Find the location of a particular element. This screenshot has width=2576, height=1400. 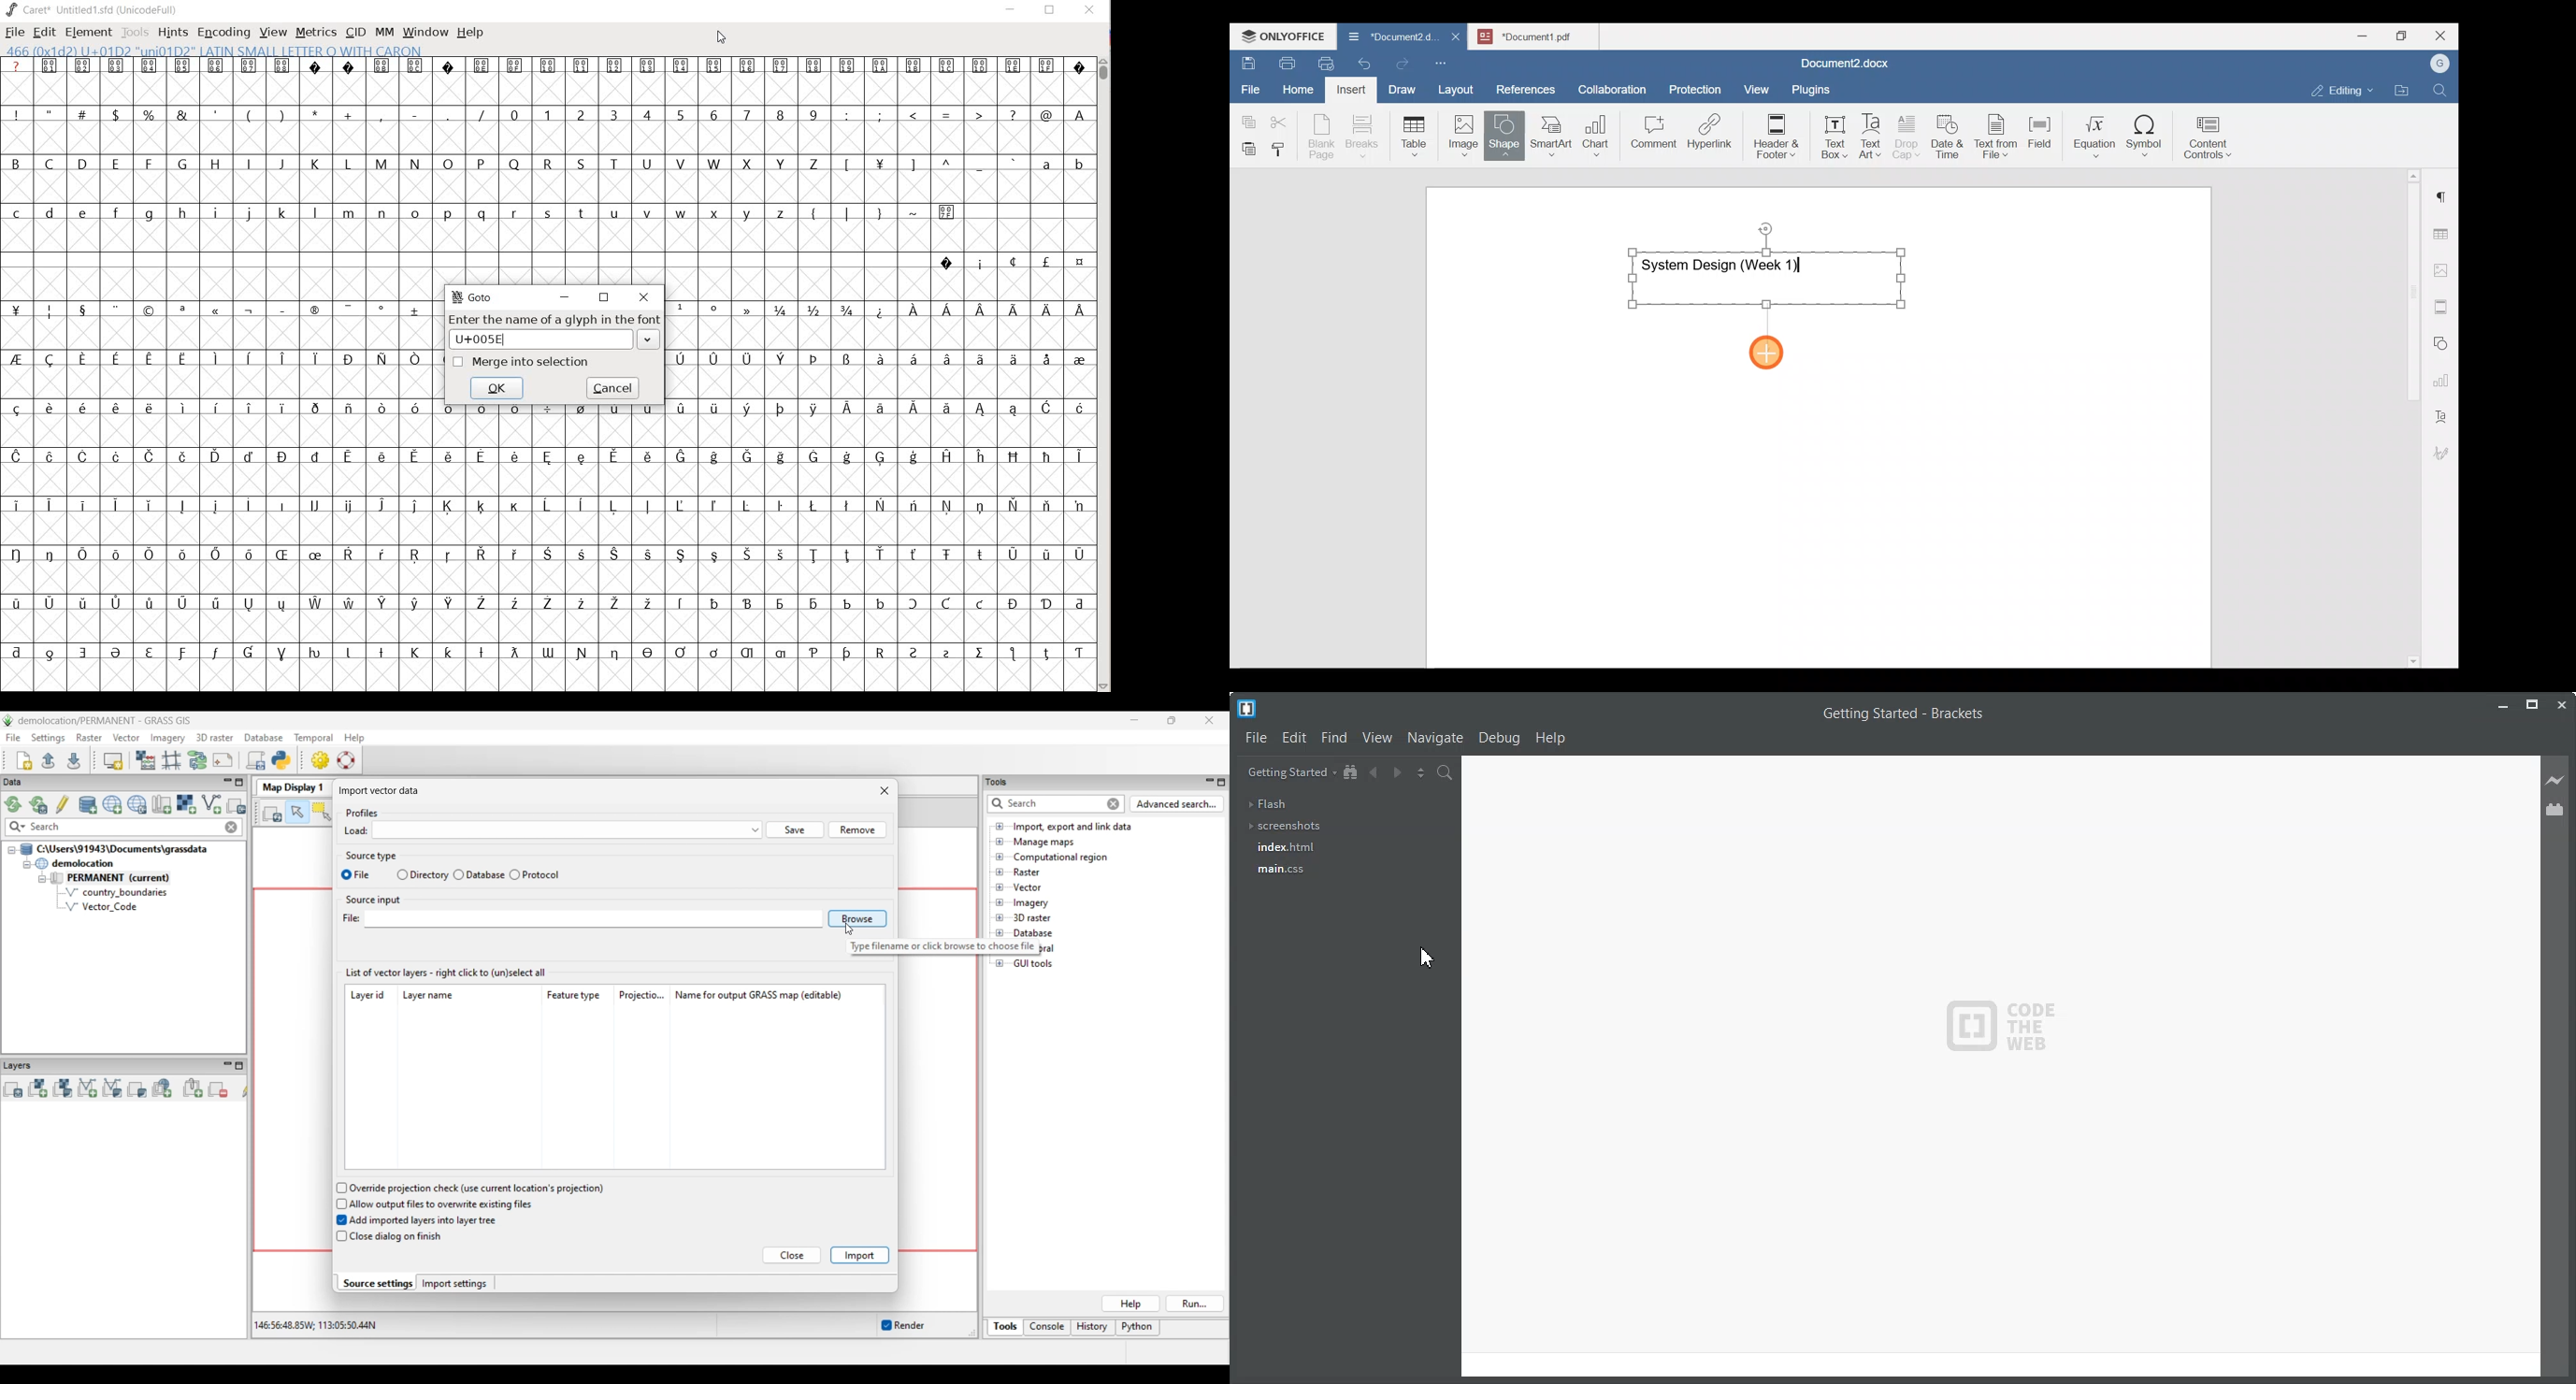

glyph characters is located at coordinates (767, 551).